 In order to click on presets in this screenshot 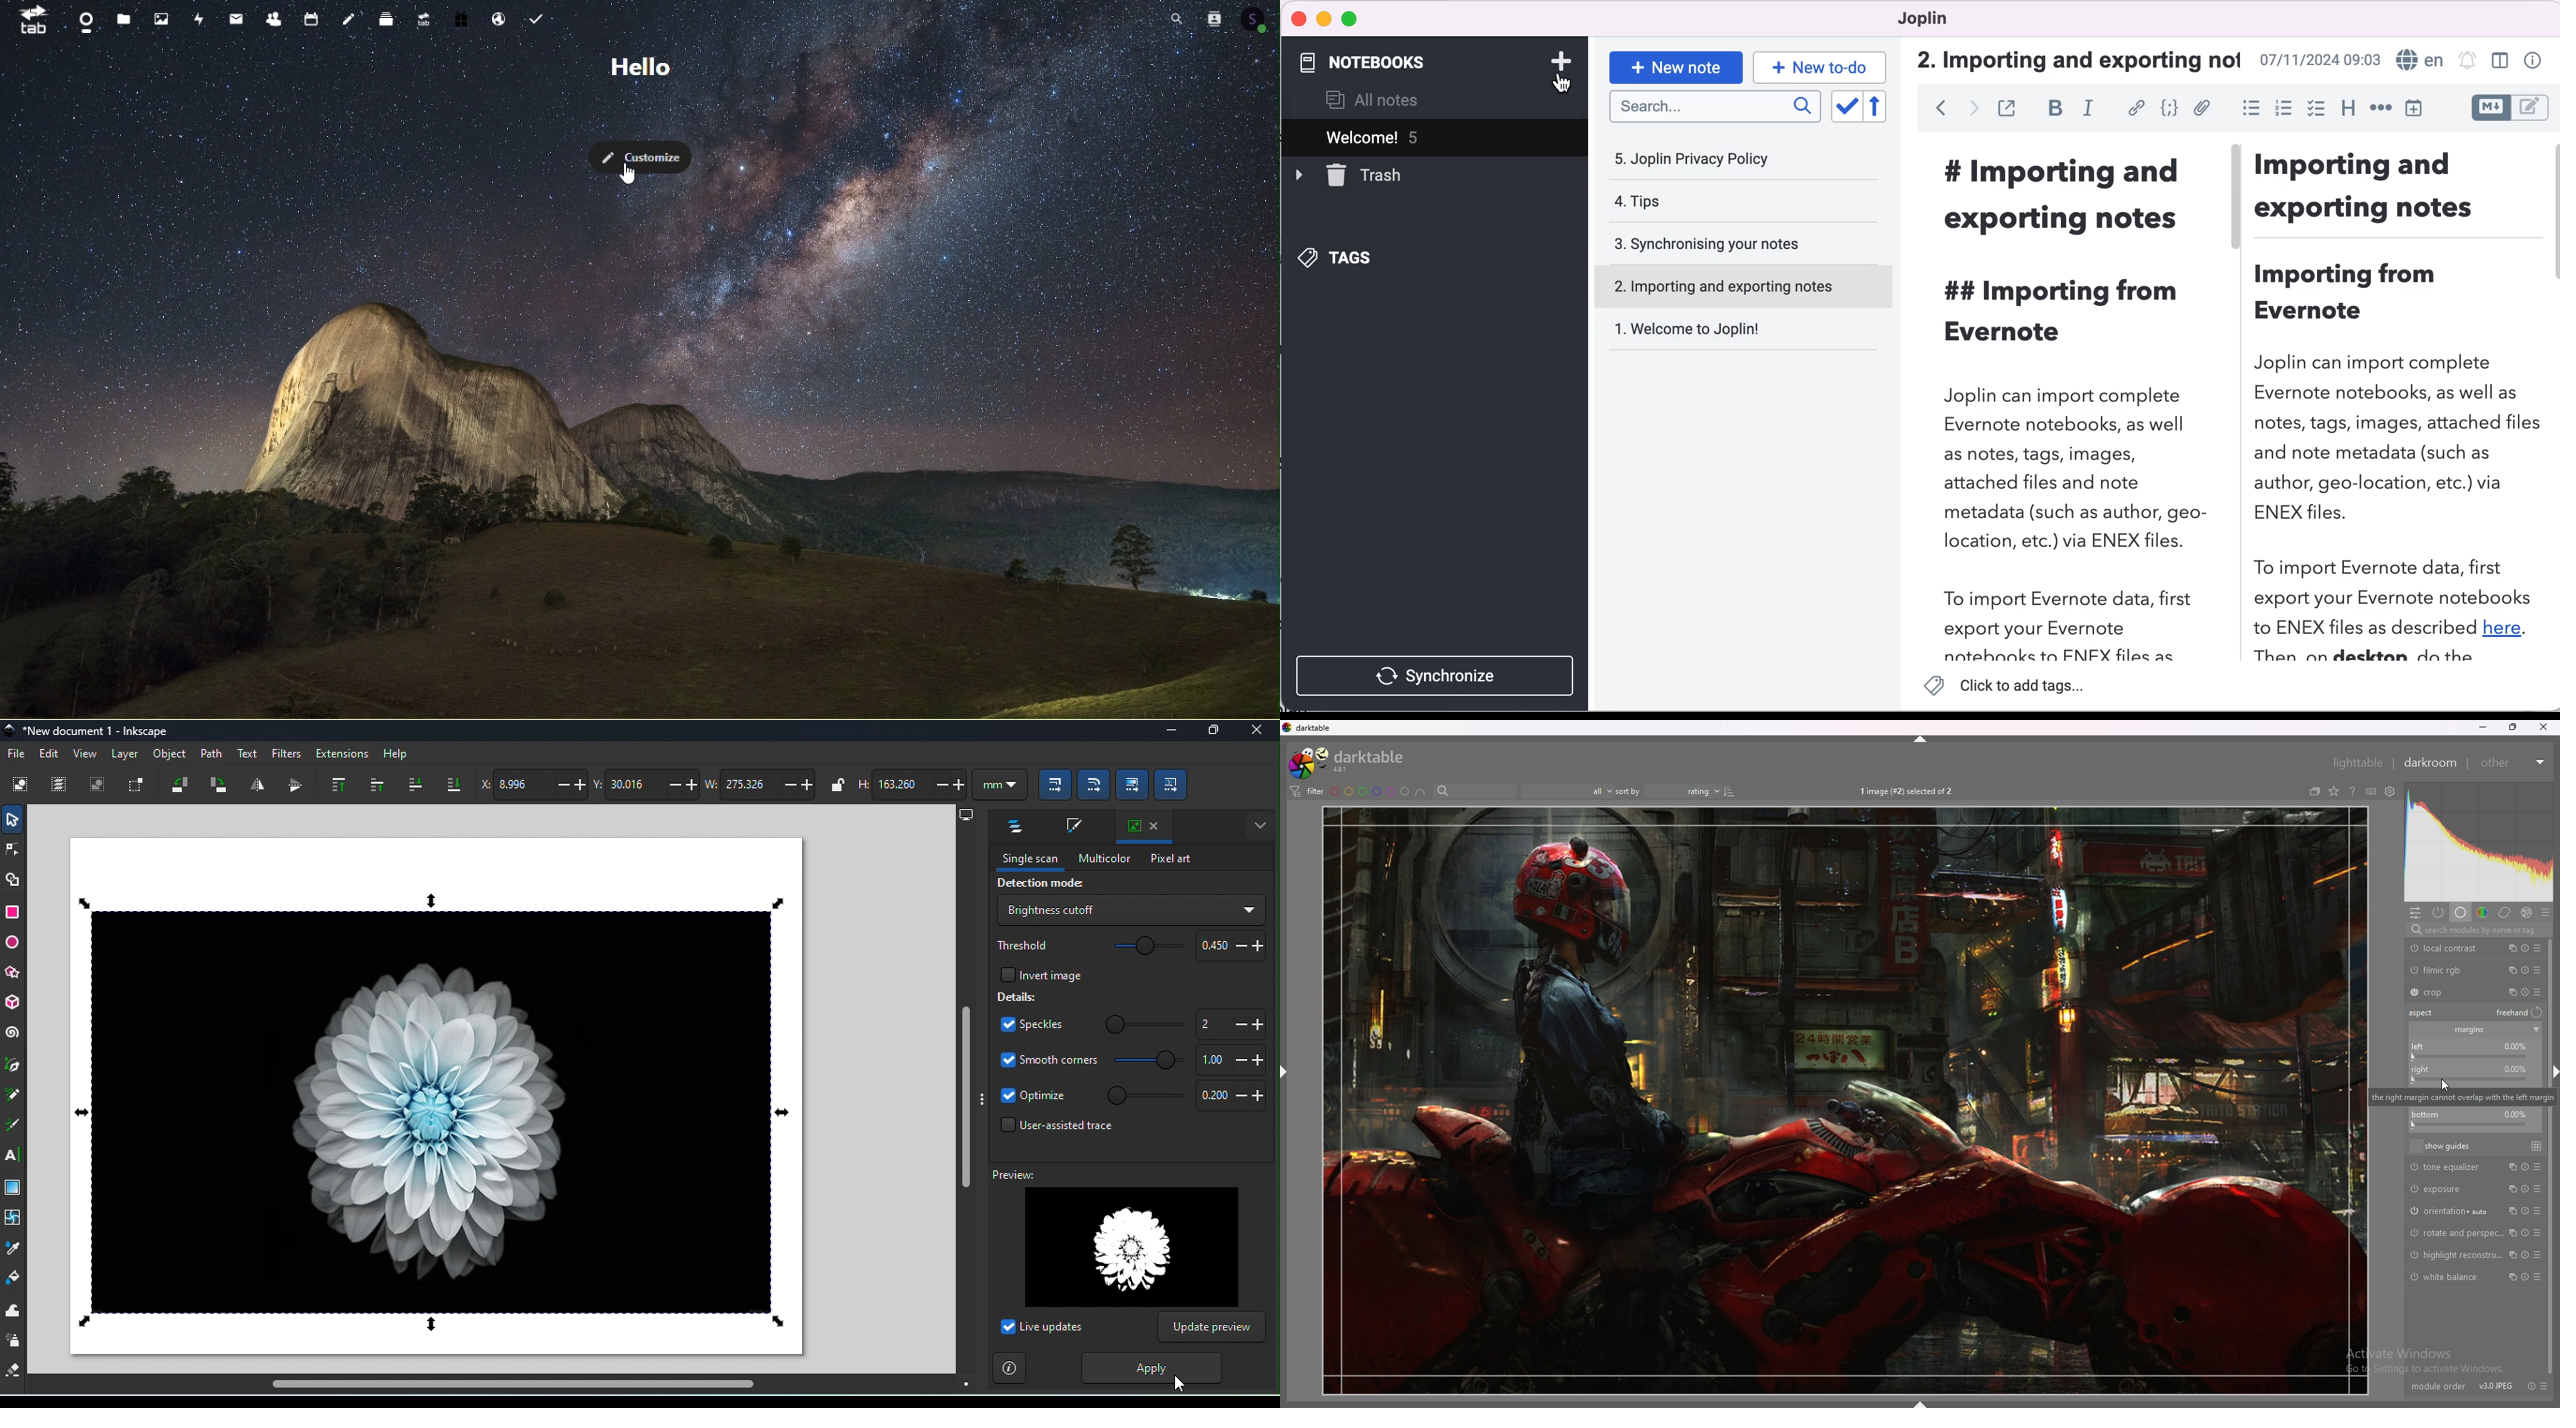, I will do `click(2539, 1255)`.